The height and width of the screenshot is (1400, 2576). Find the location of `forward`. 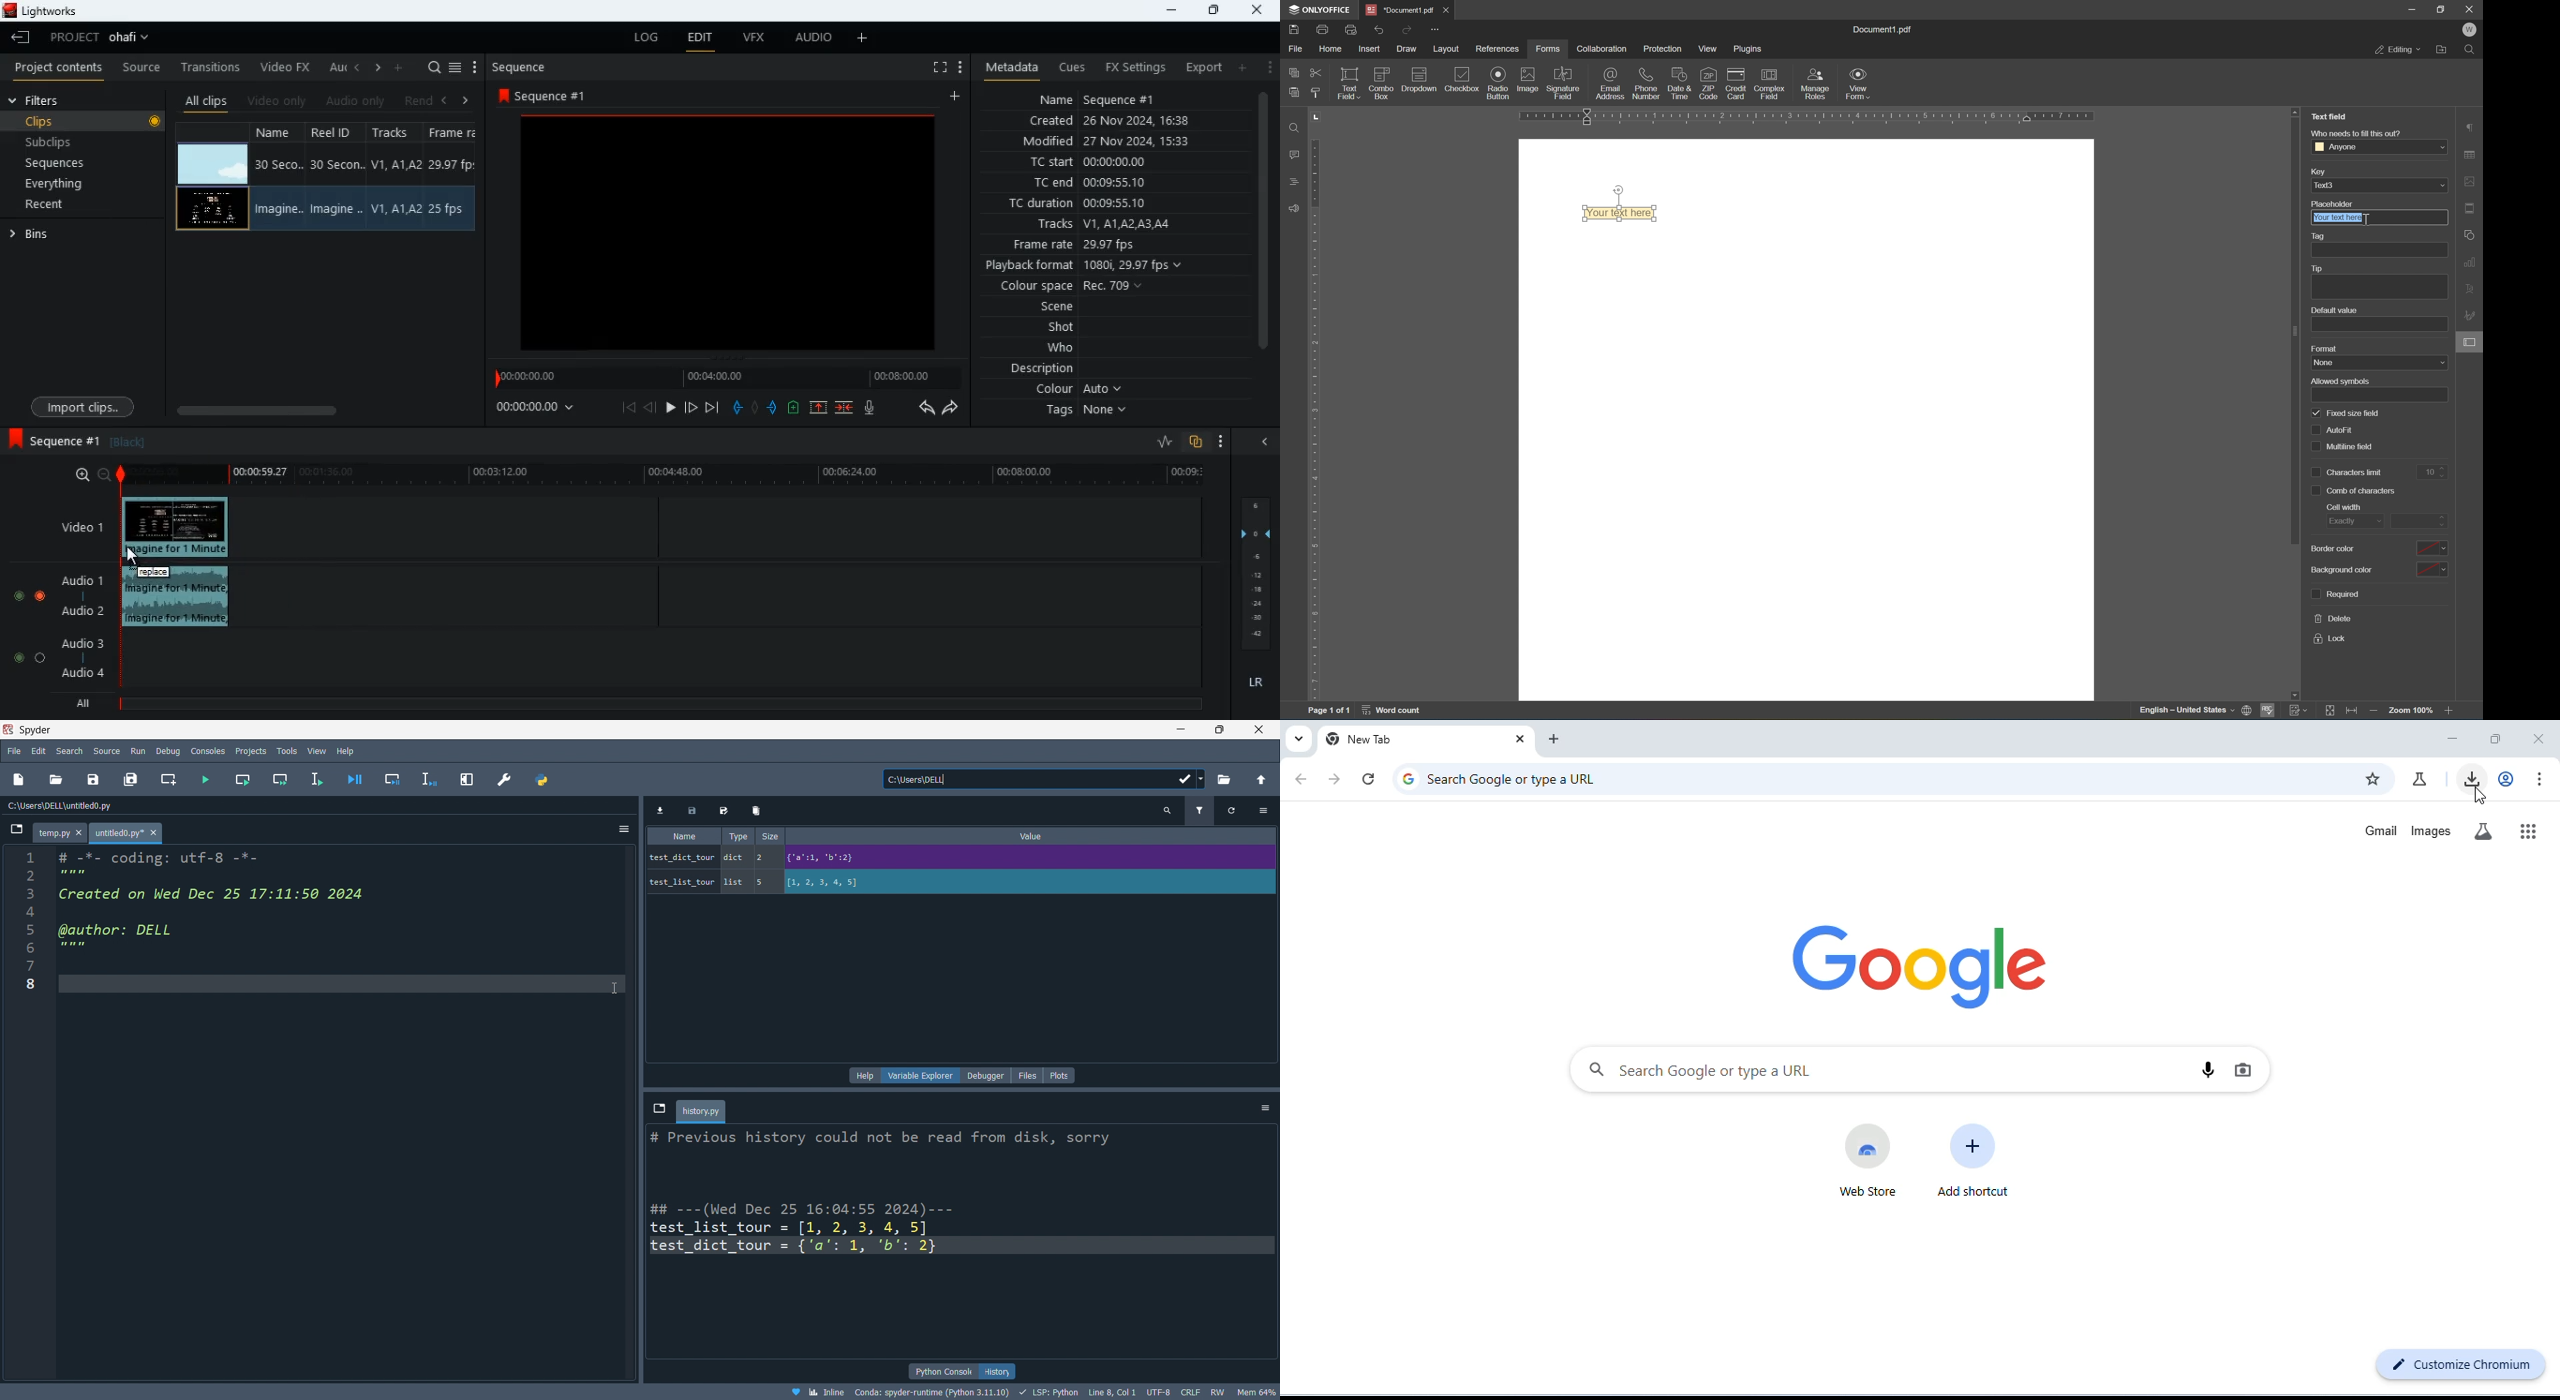

forward is located at coordinates (955, 410).